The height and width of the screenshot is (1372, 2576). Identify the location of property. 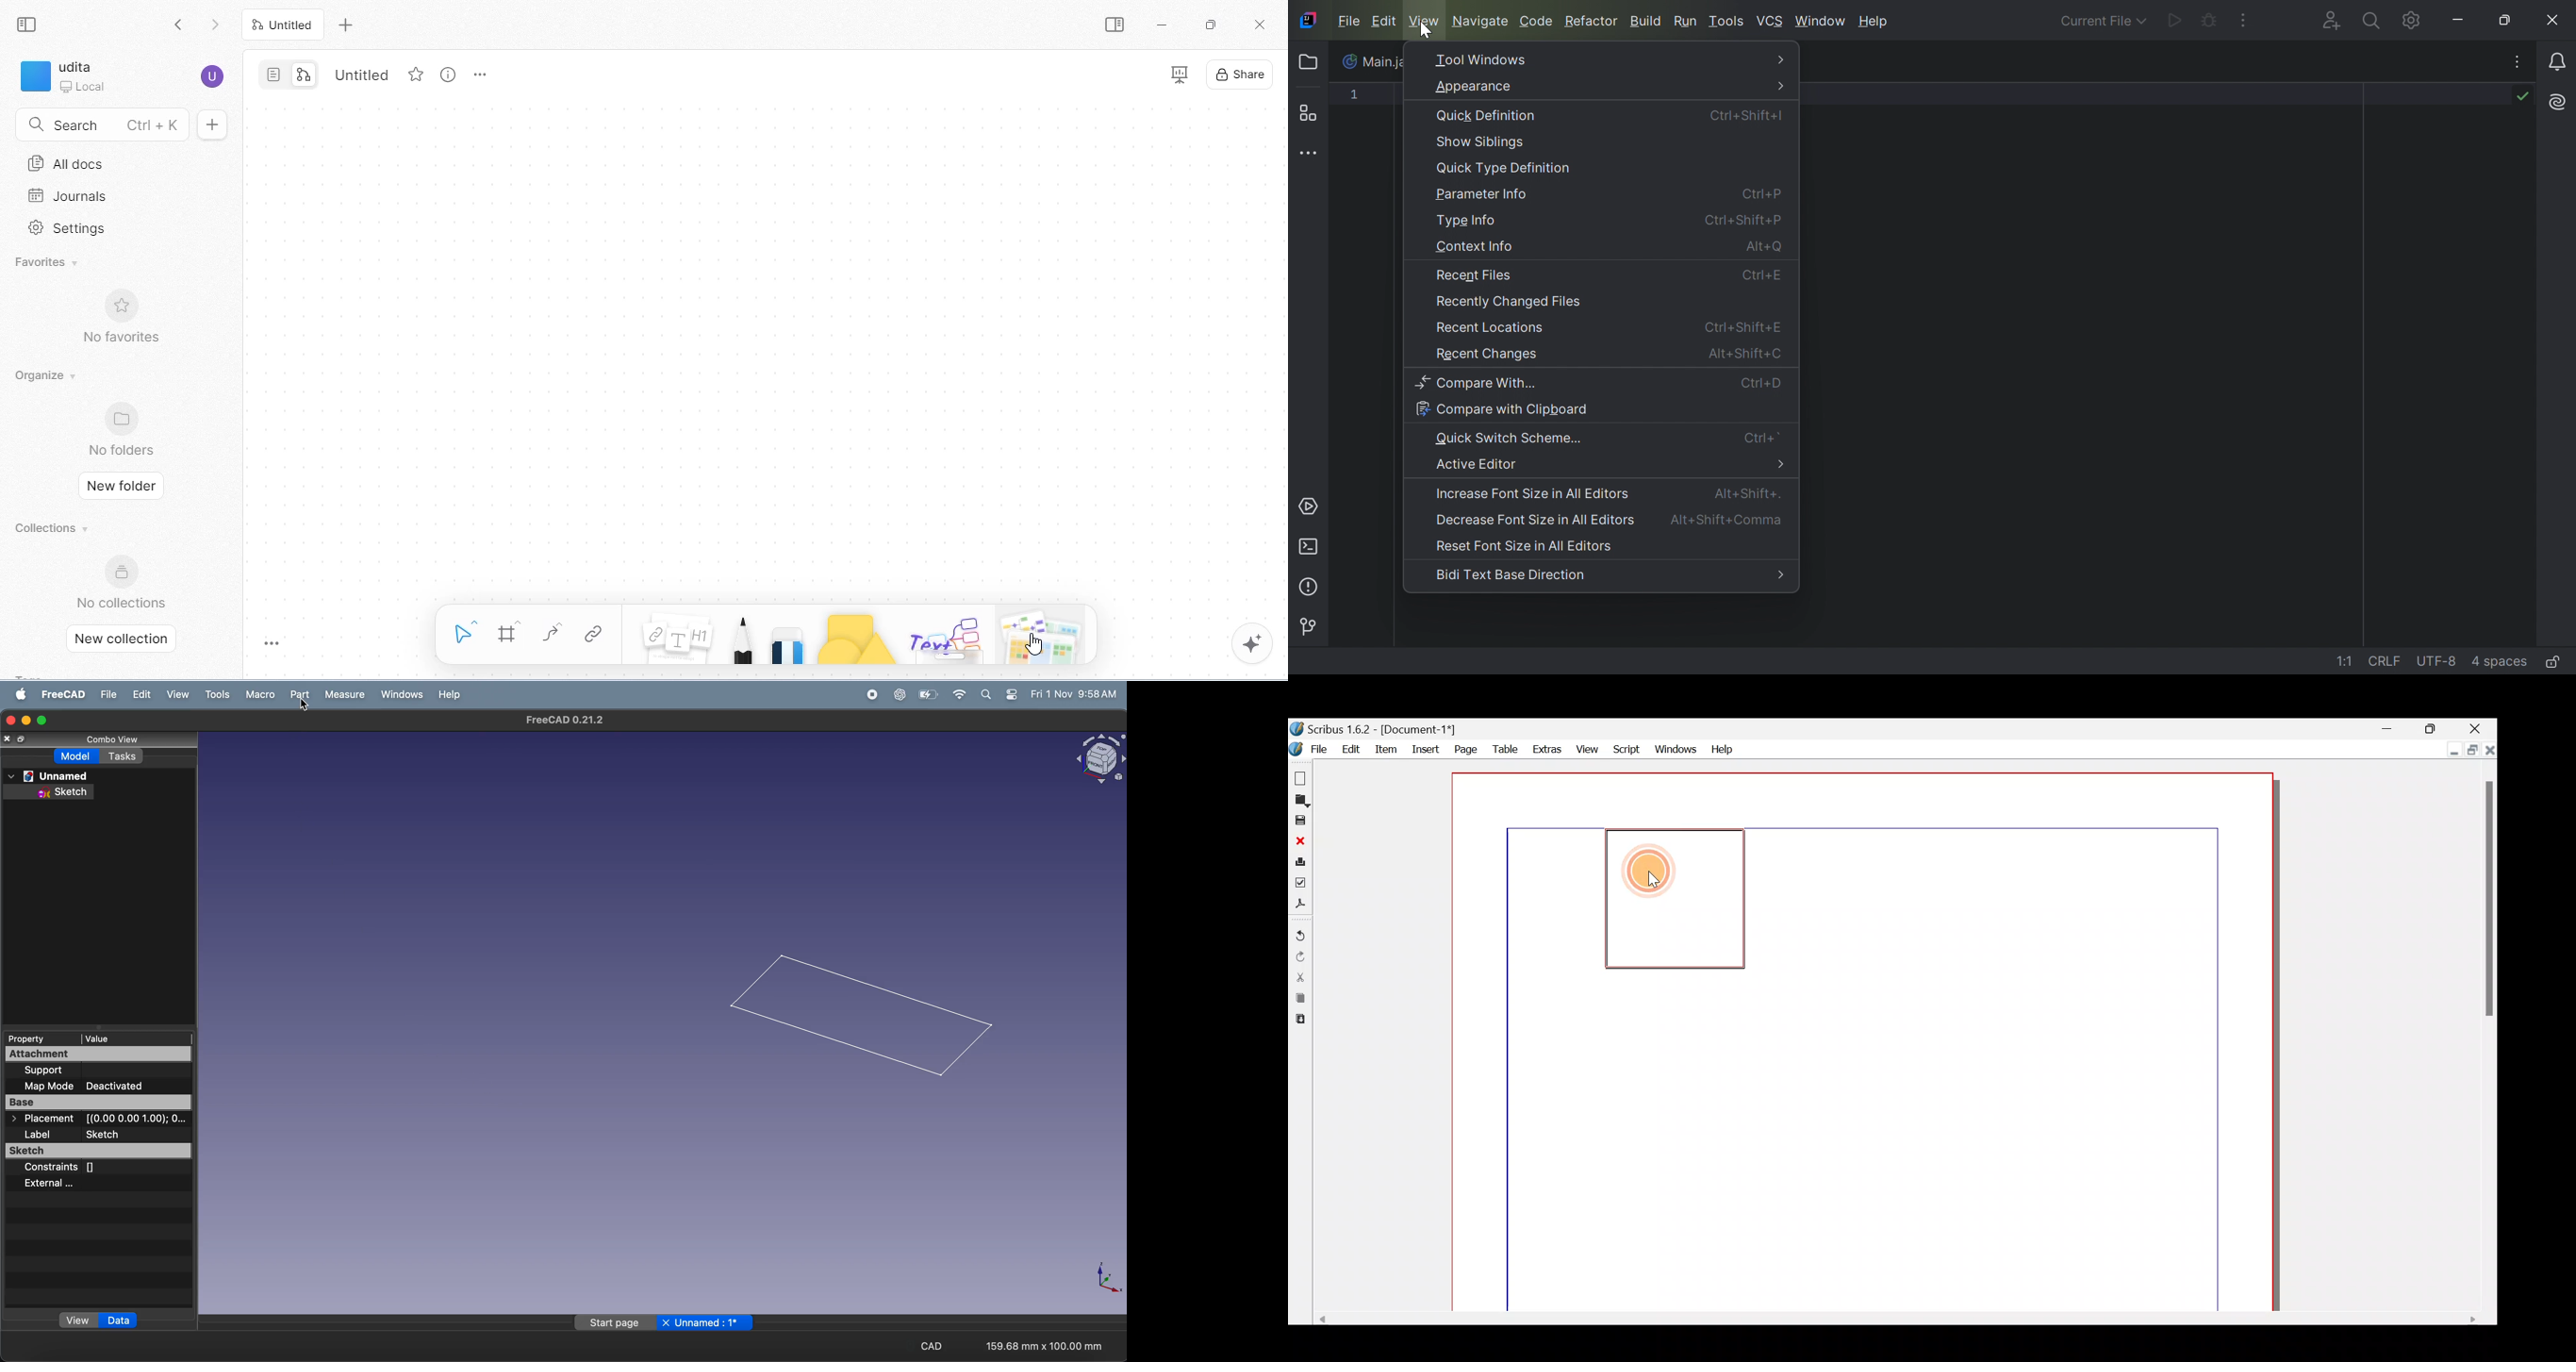
(37, 1039).